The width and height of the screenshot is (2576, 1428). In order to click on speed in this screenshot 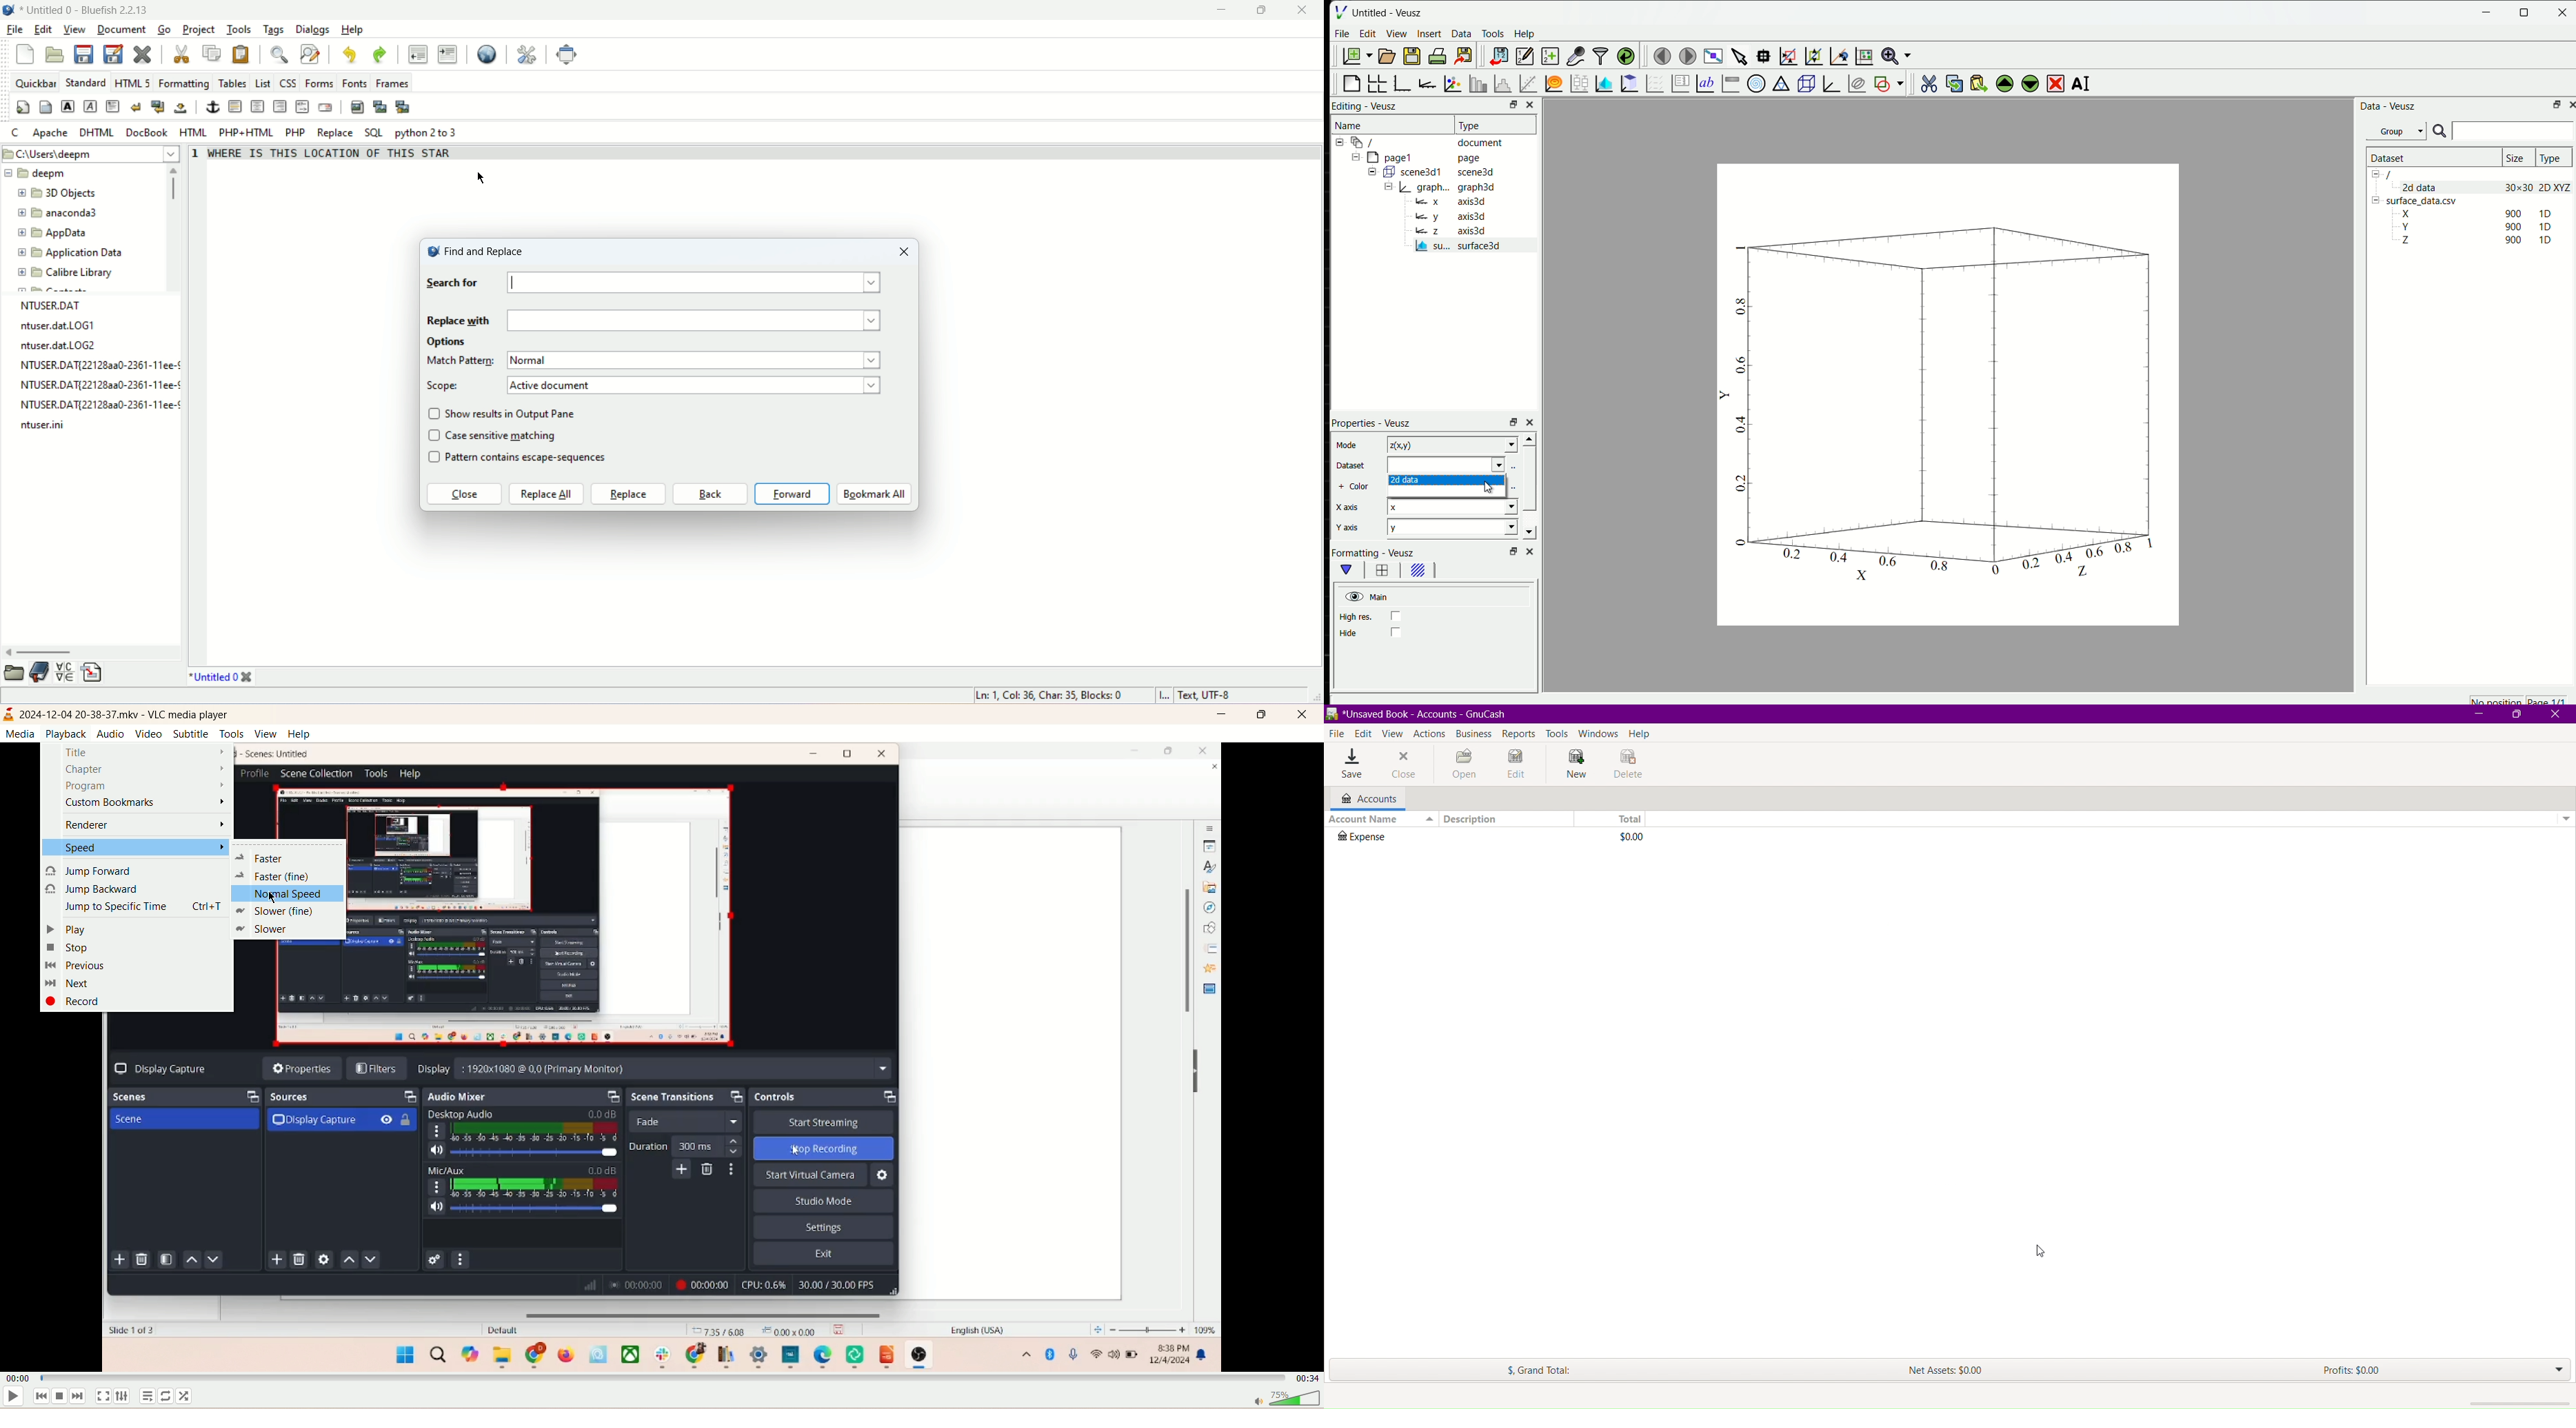, I will do `click(134, 849)`.